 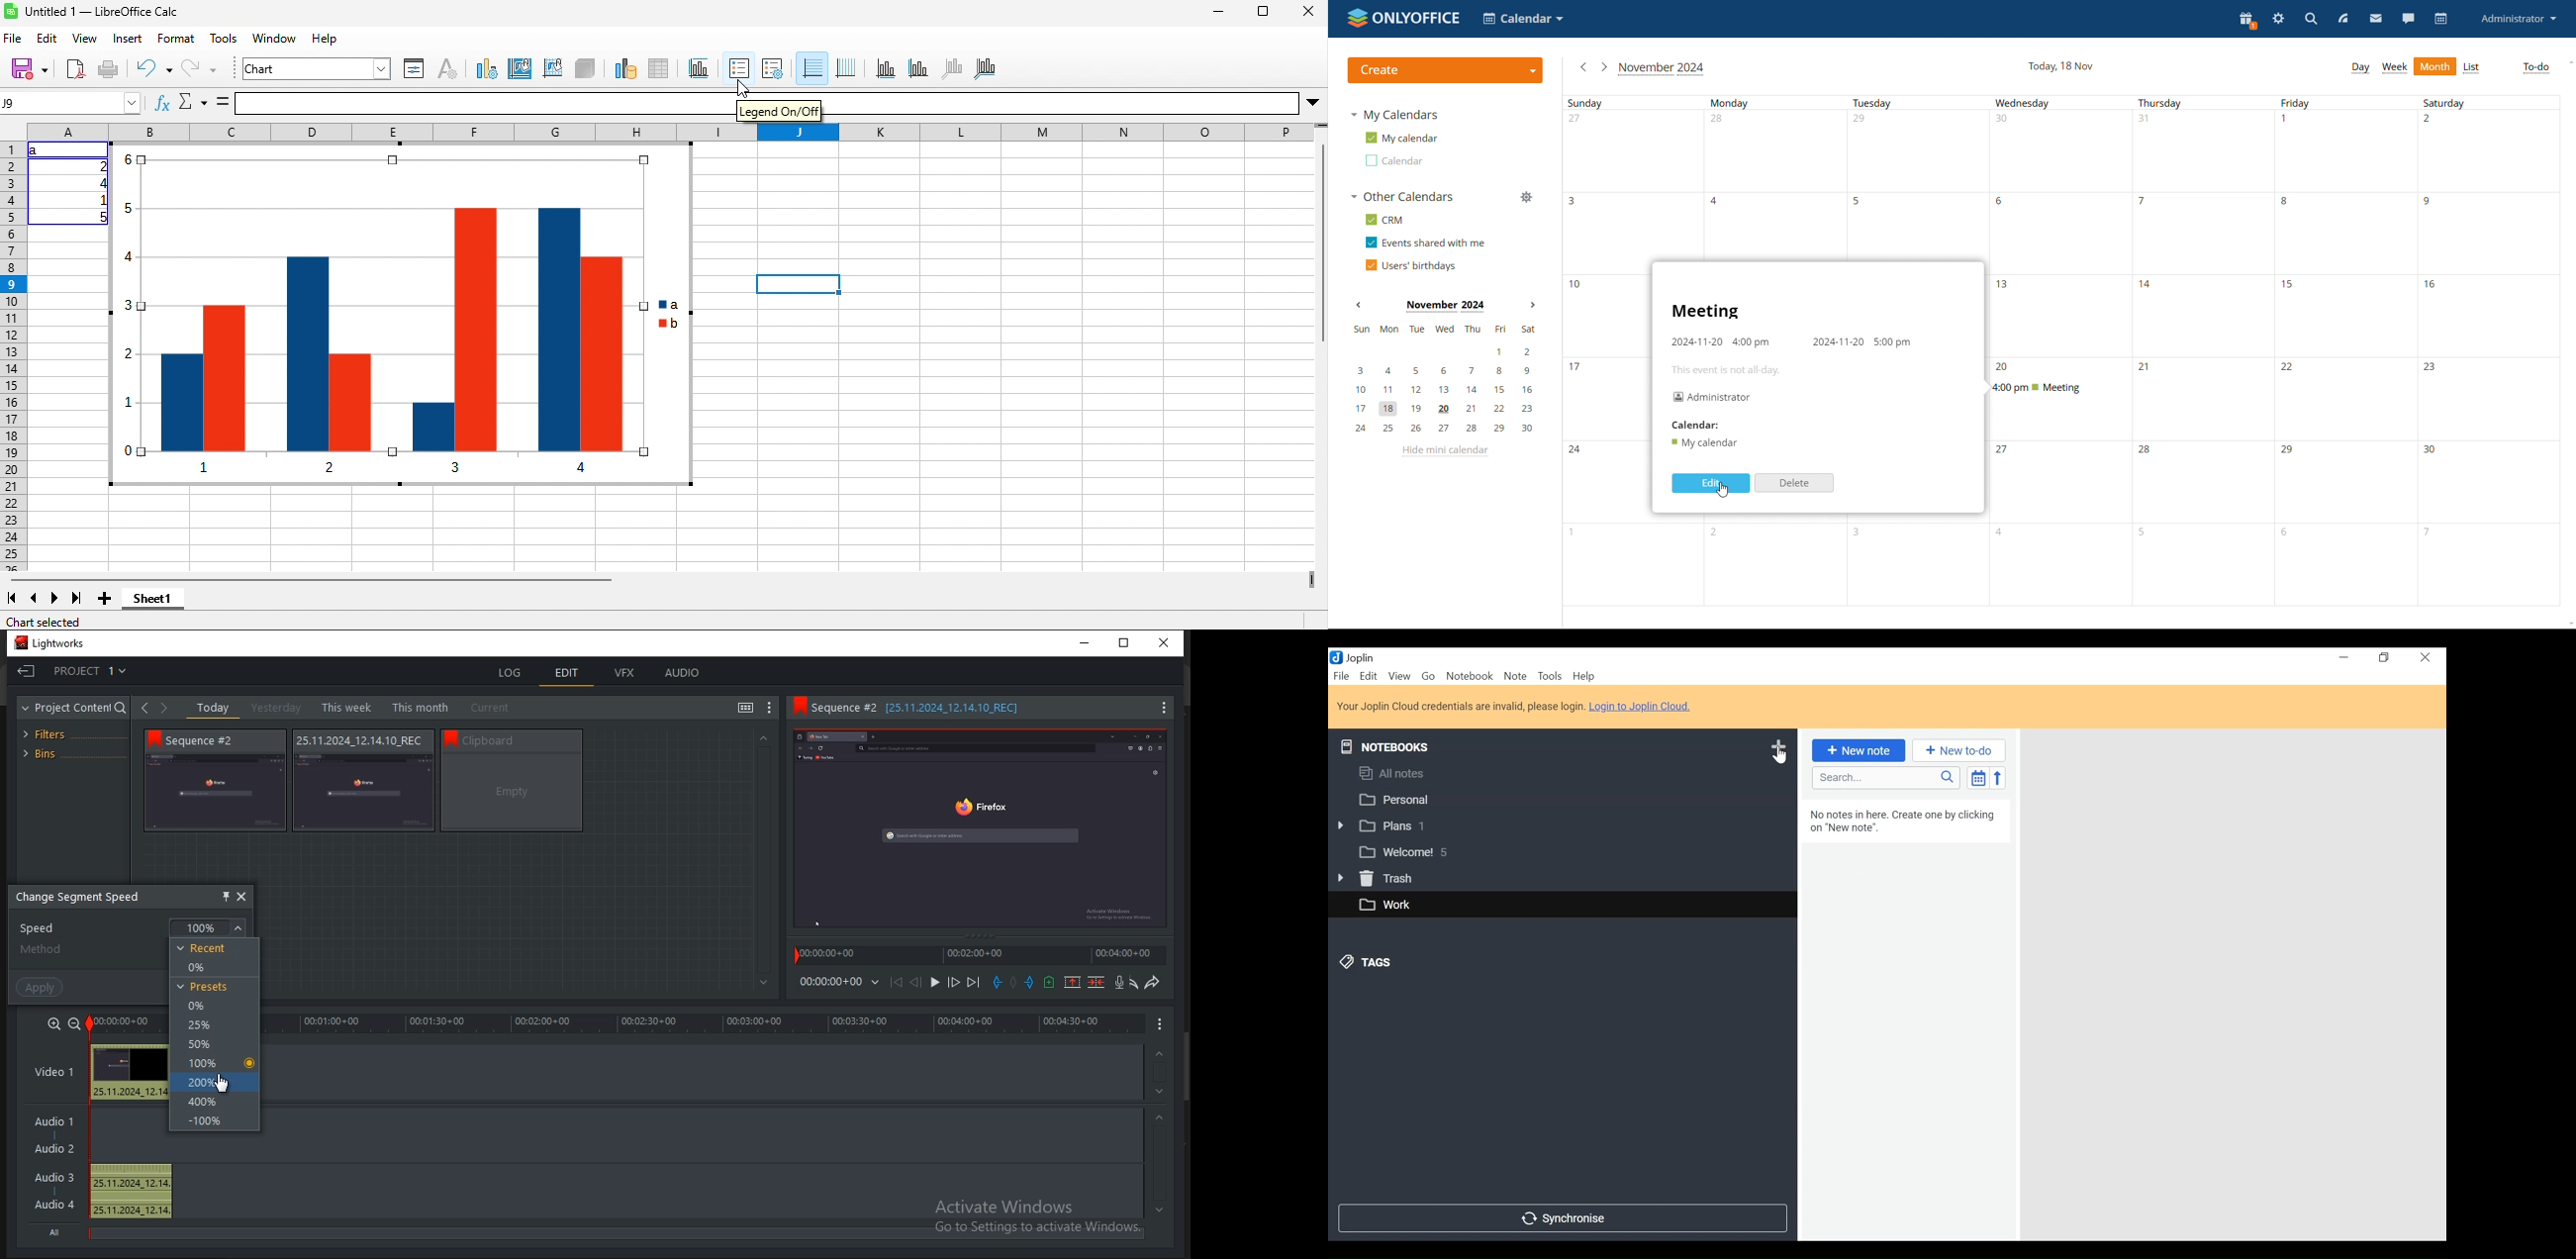 I want to click on rows, so click(x=13, y=356).